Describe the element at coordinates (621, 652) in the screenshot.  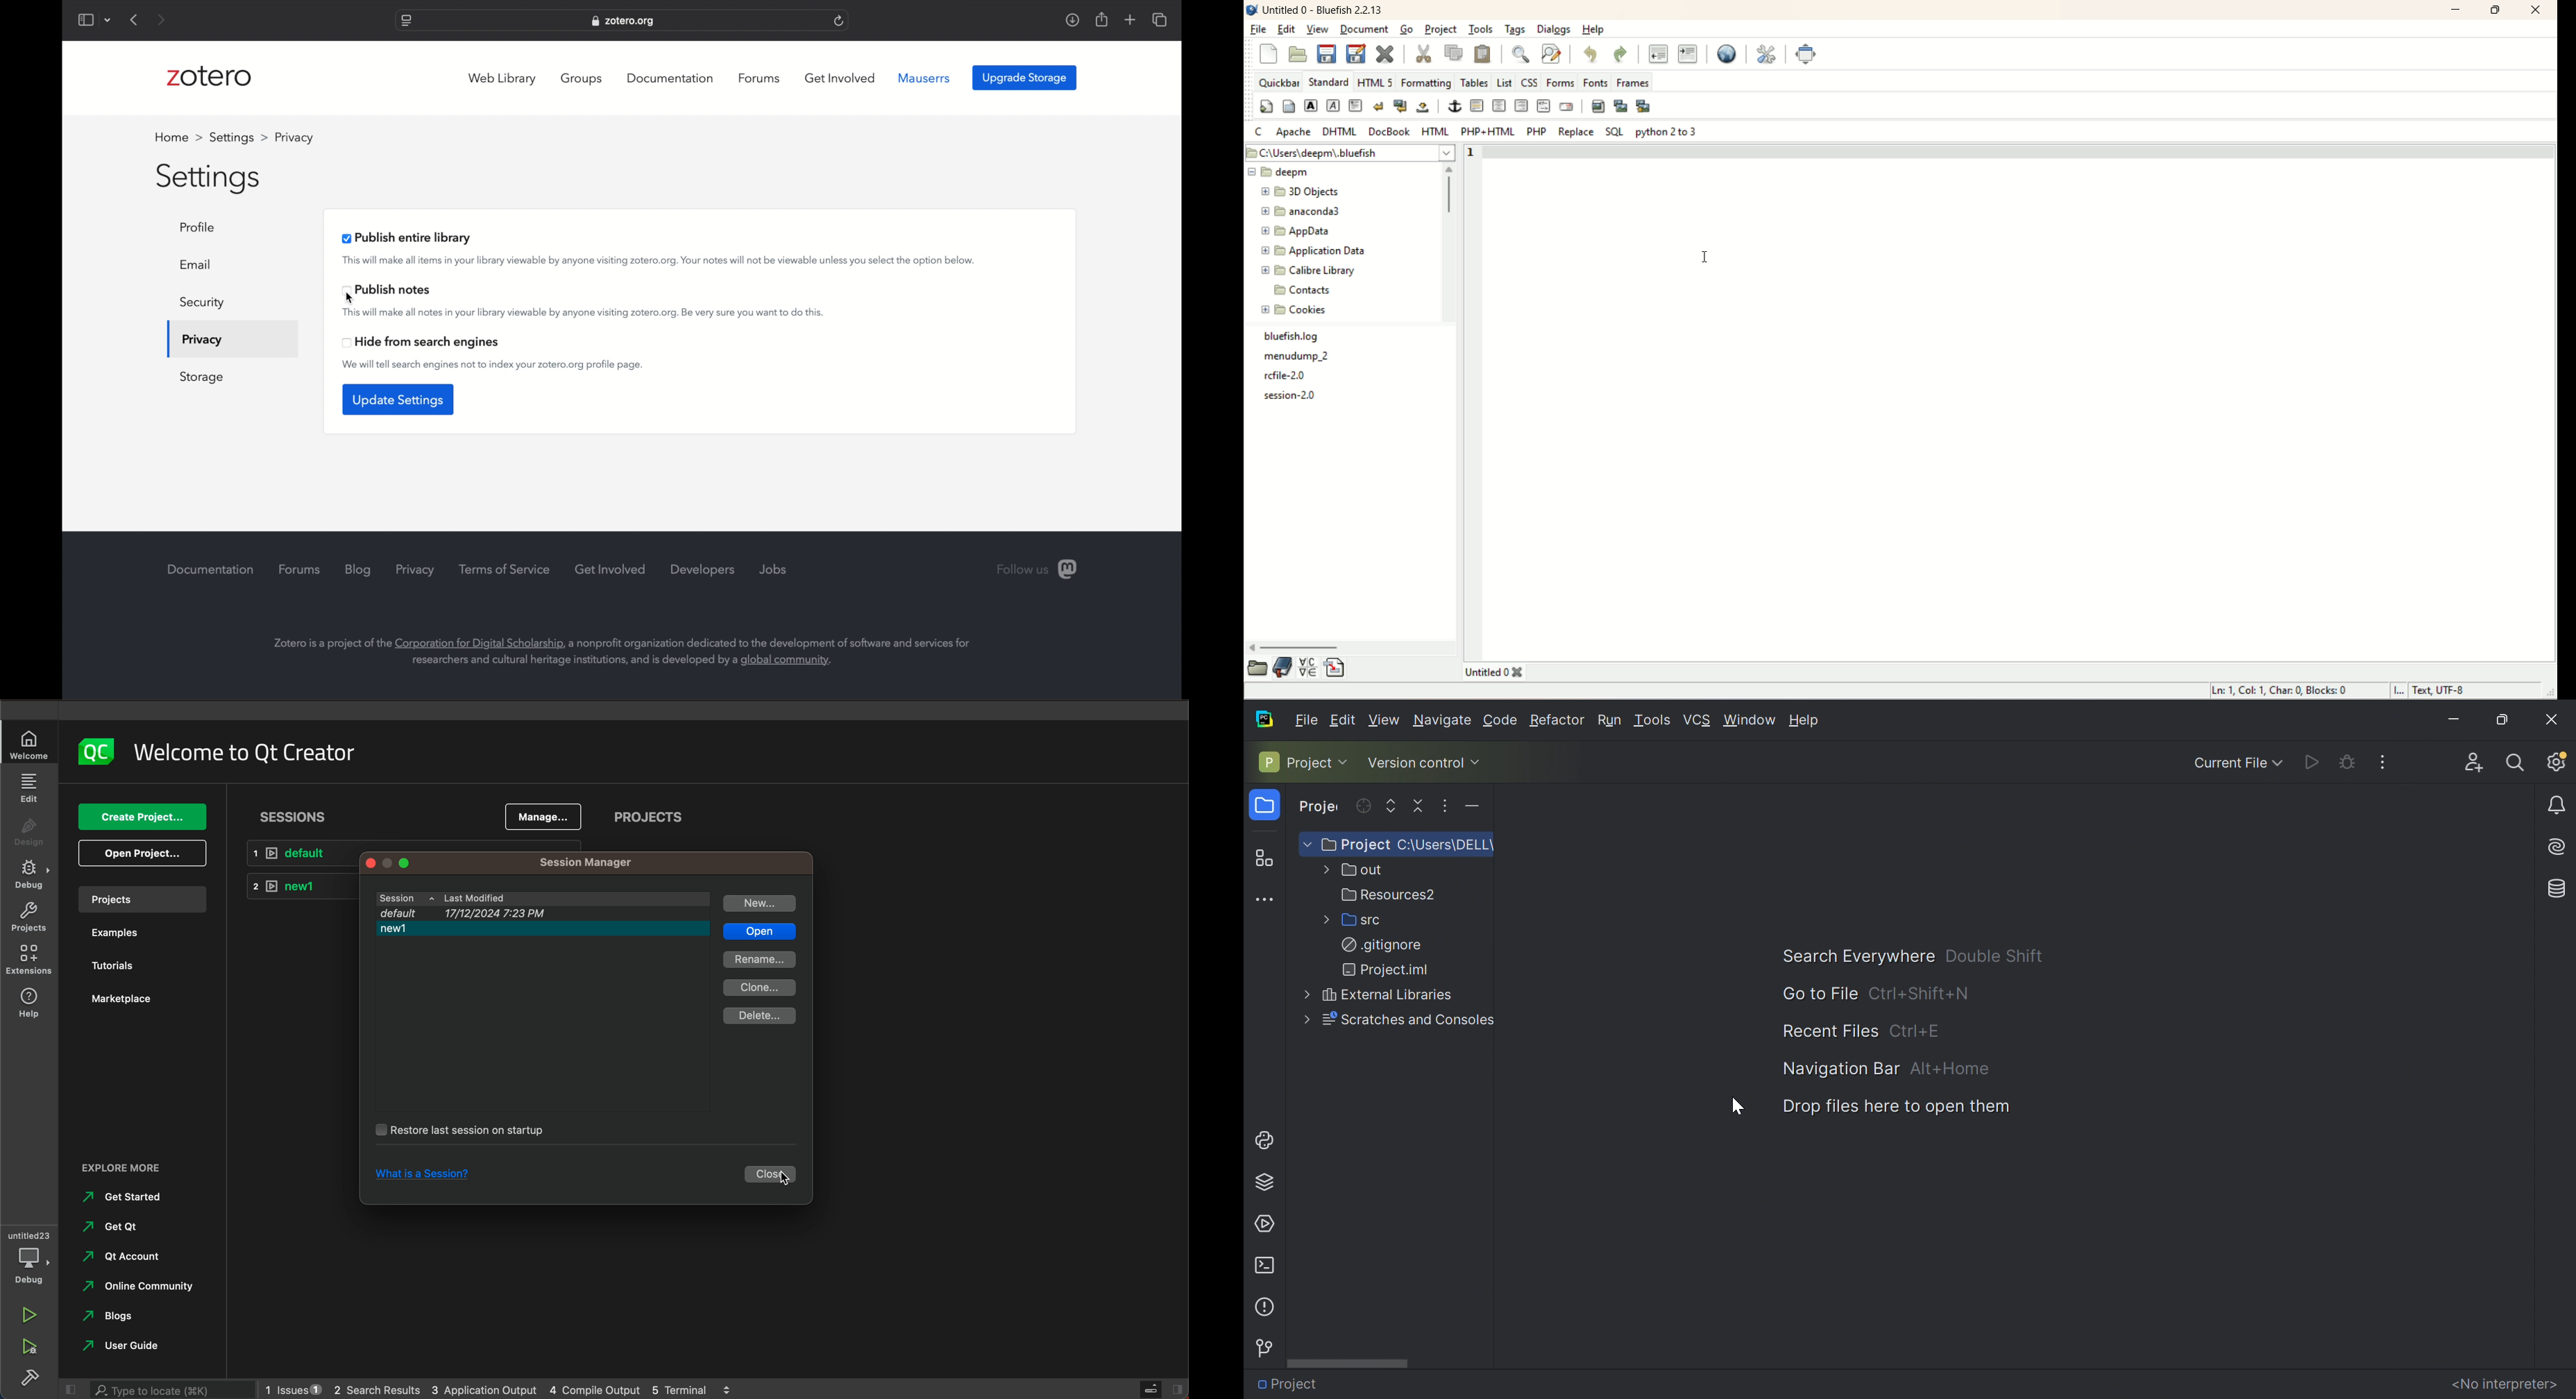
I see `zotero company description` at that location.